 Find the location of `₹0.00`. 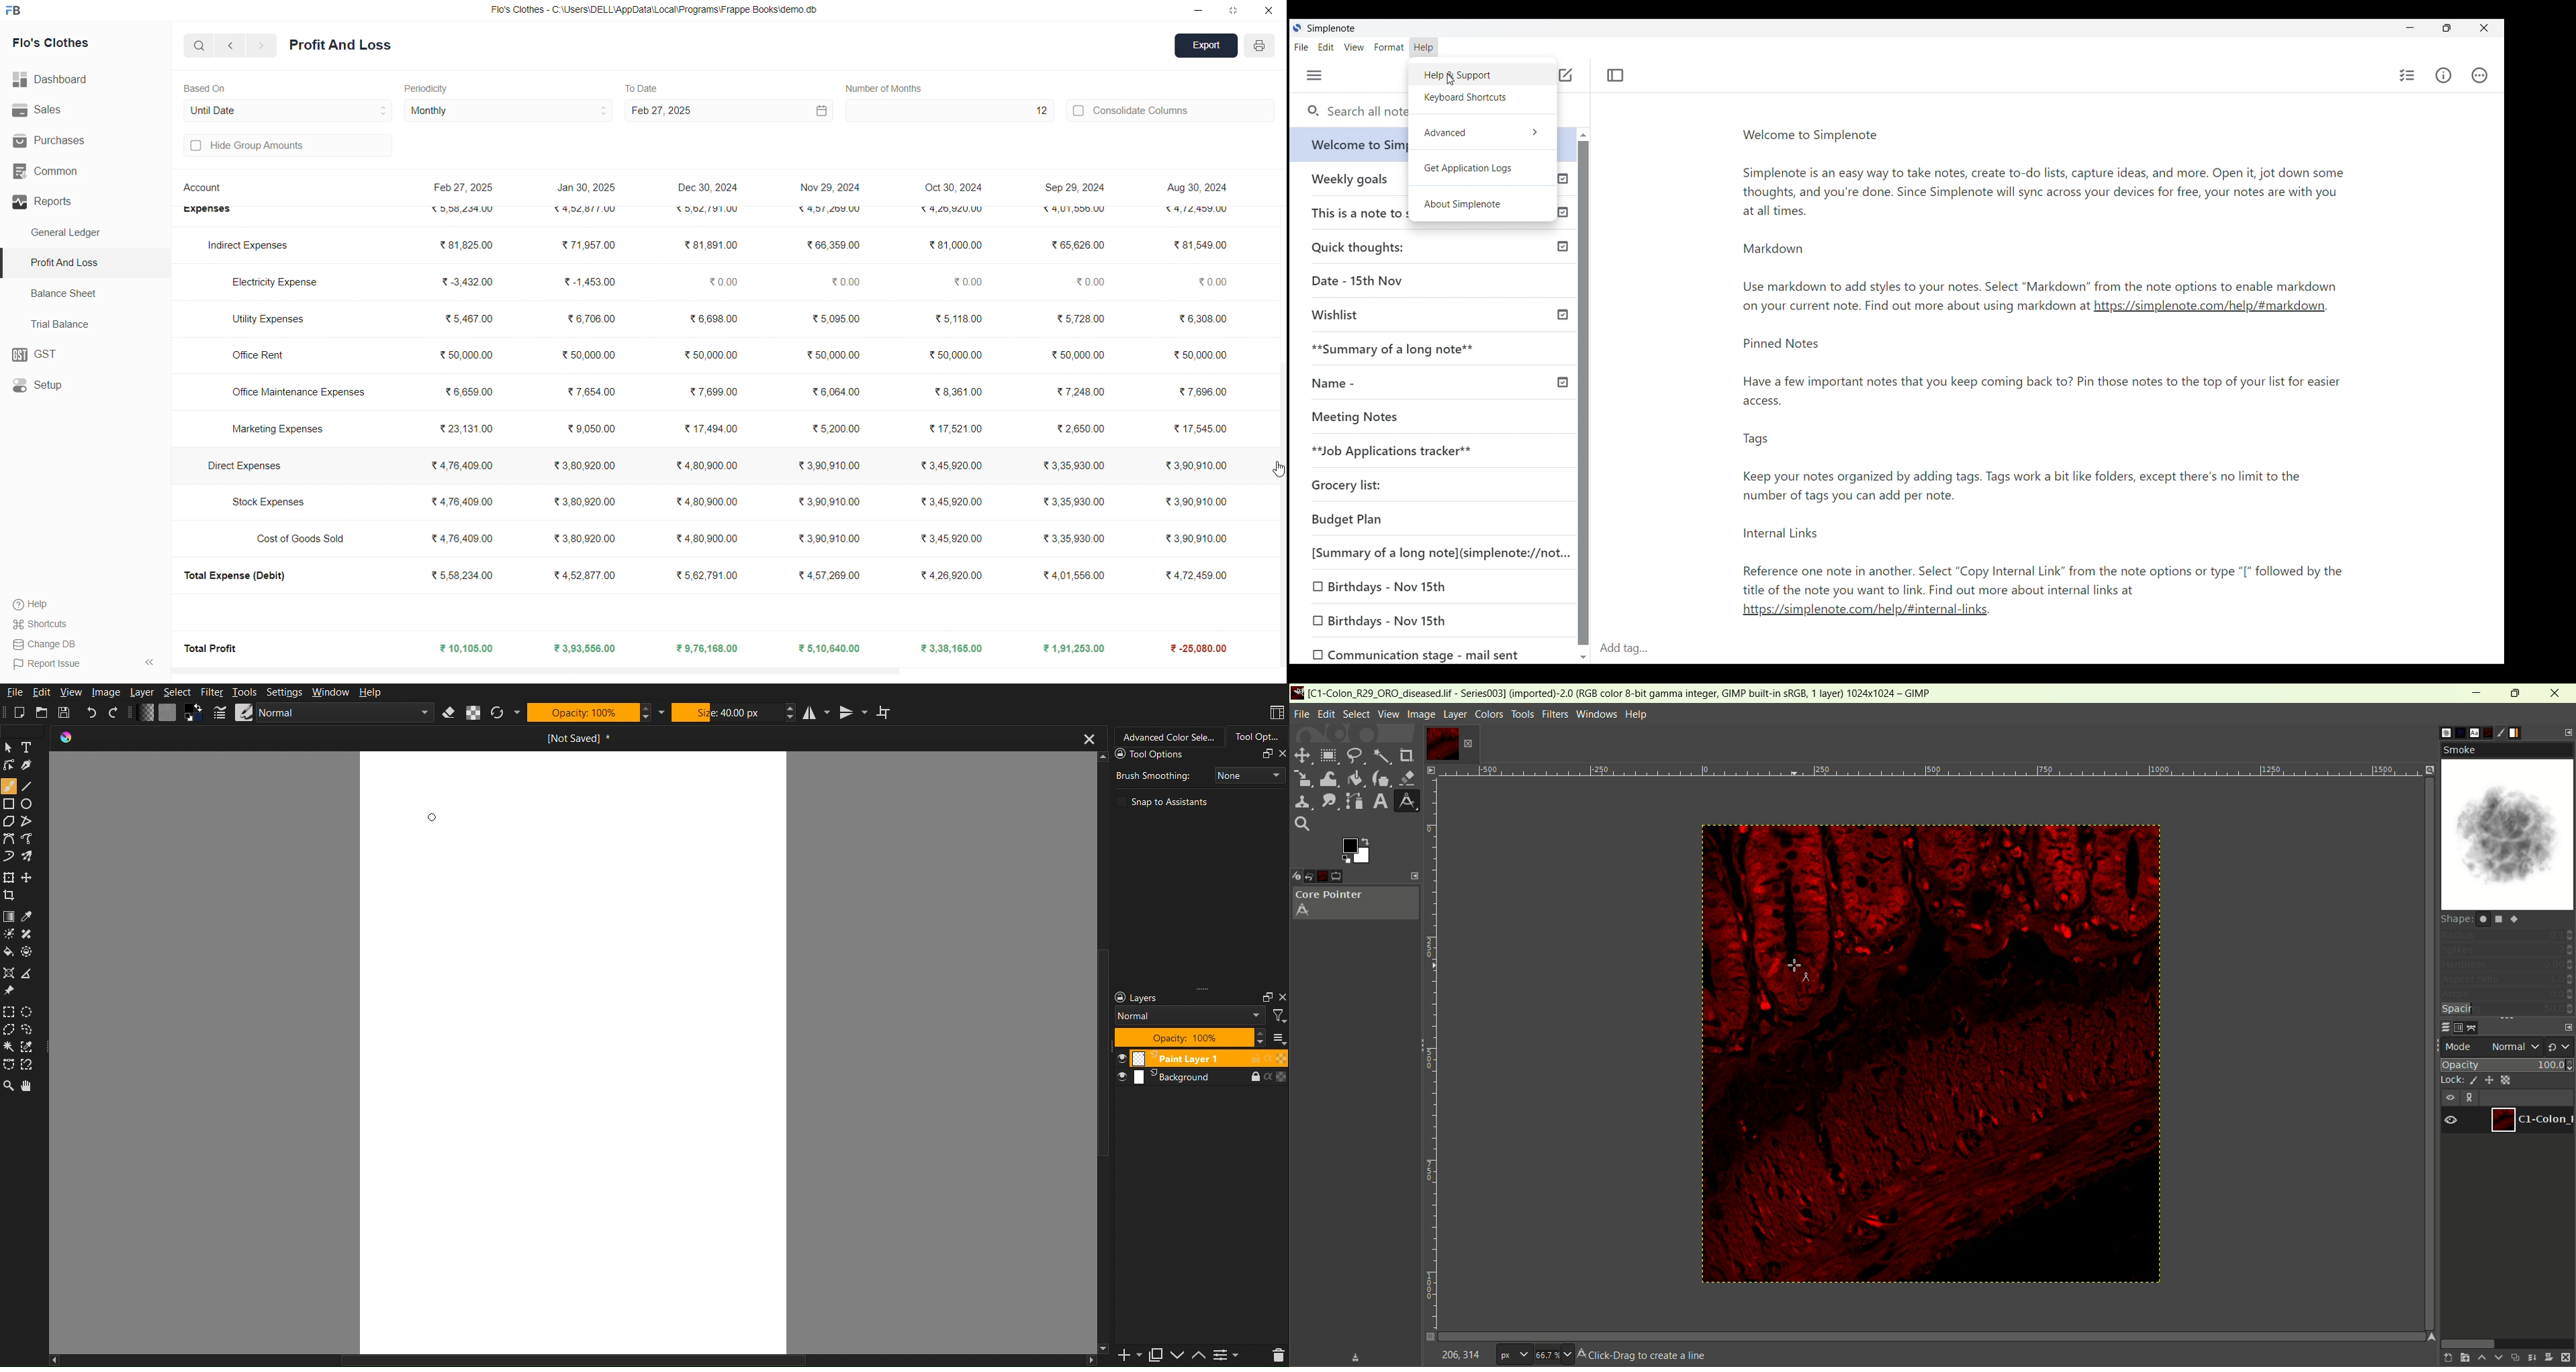

₹0.00 is located at coordinates (966, 281).